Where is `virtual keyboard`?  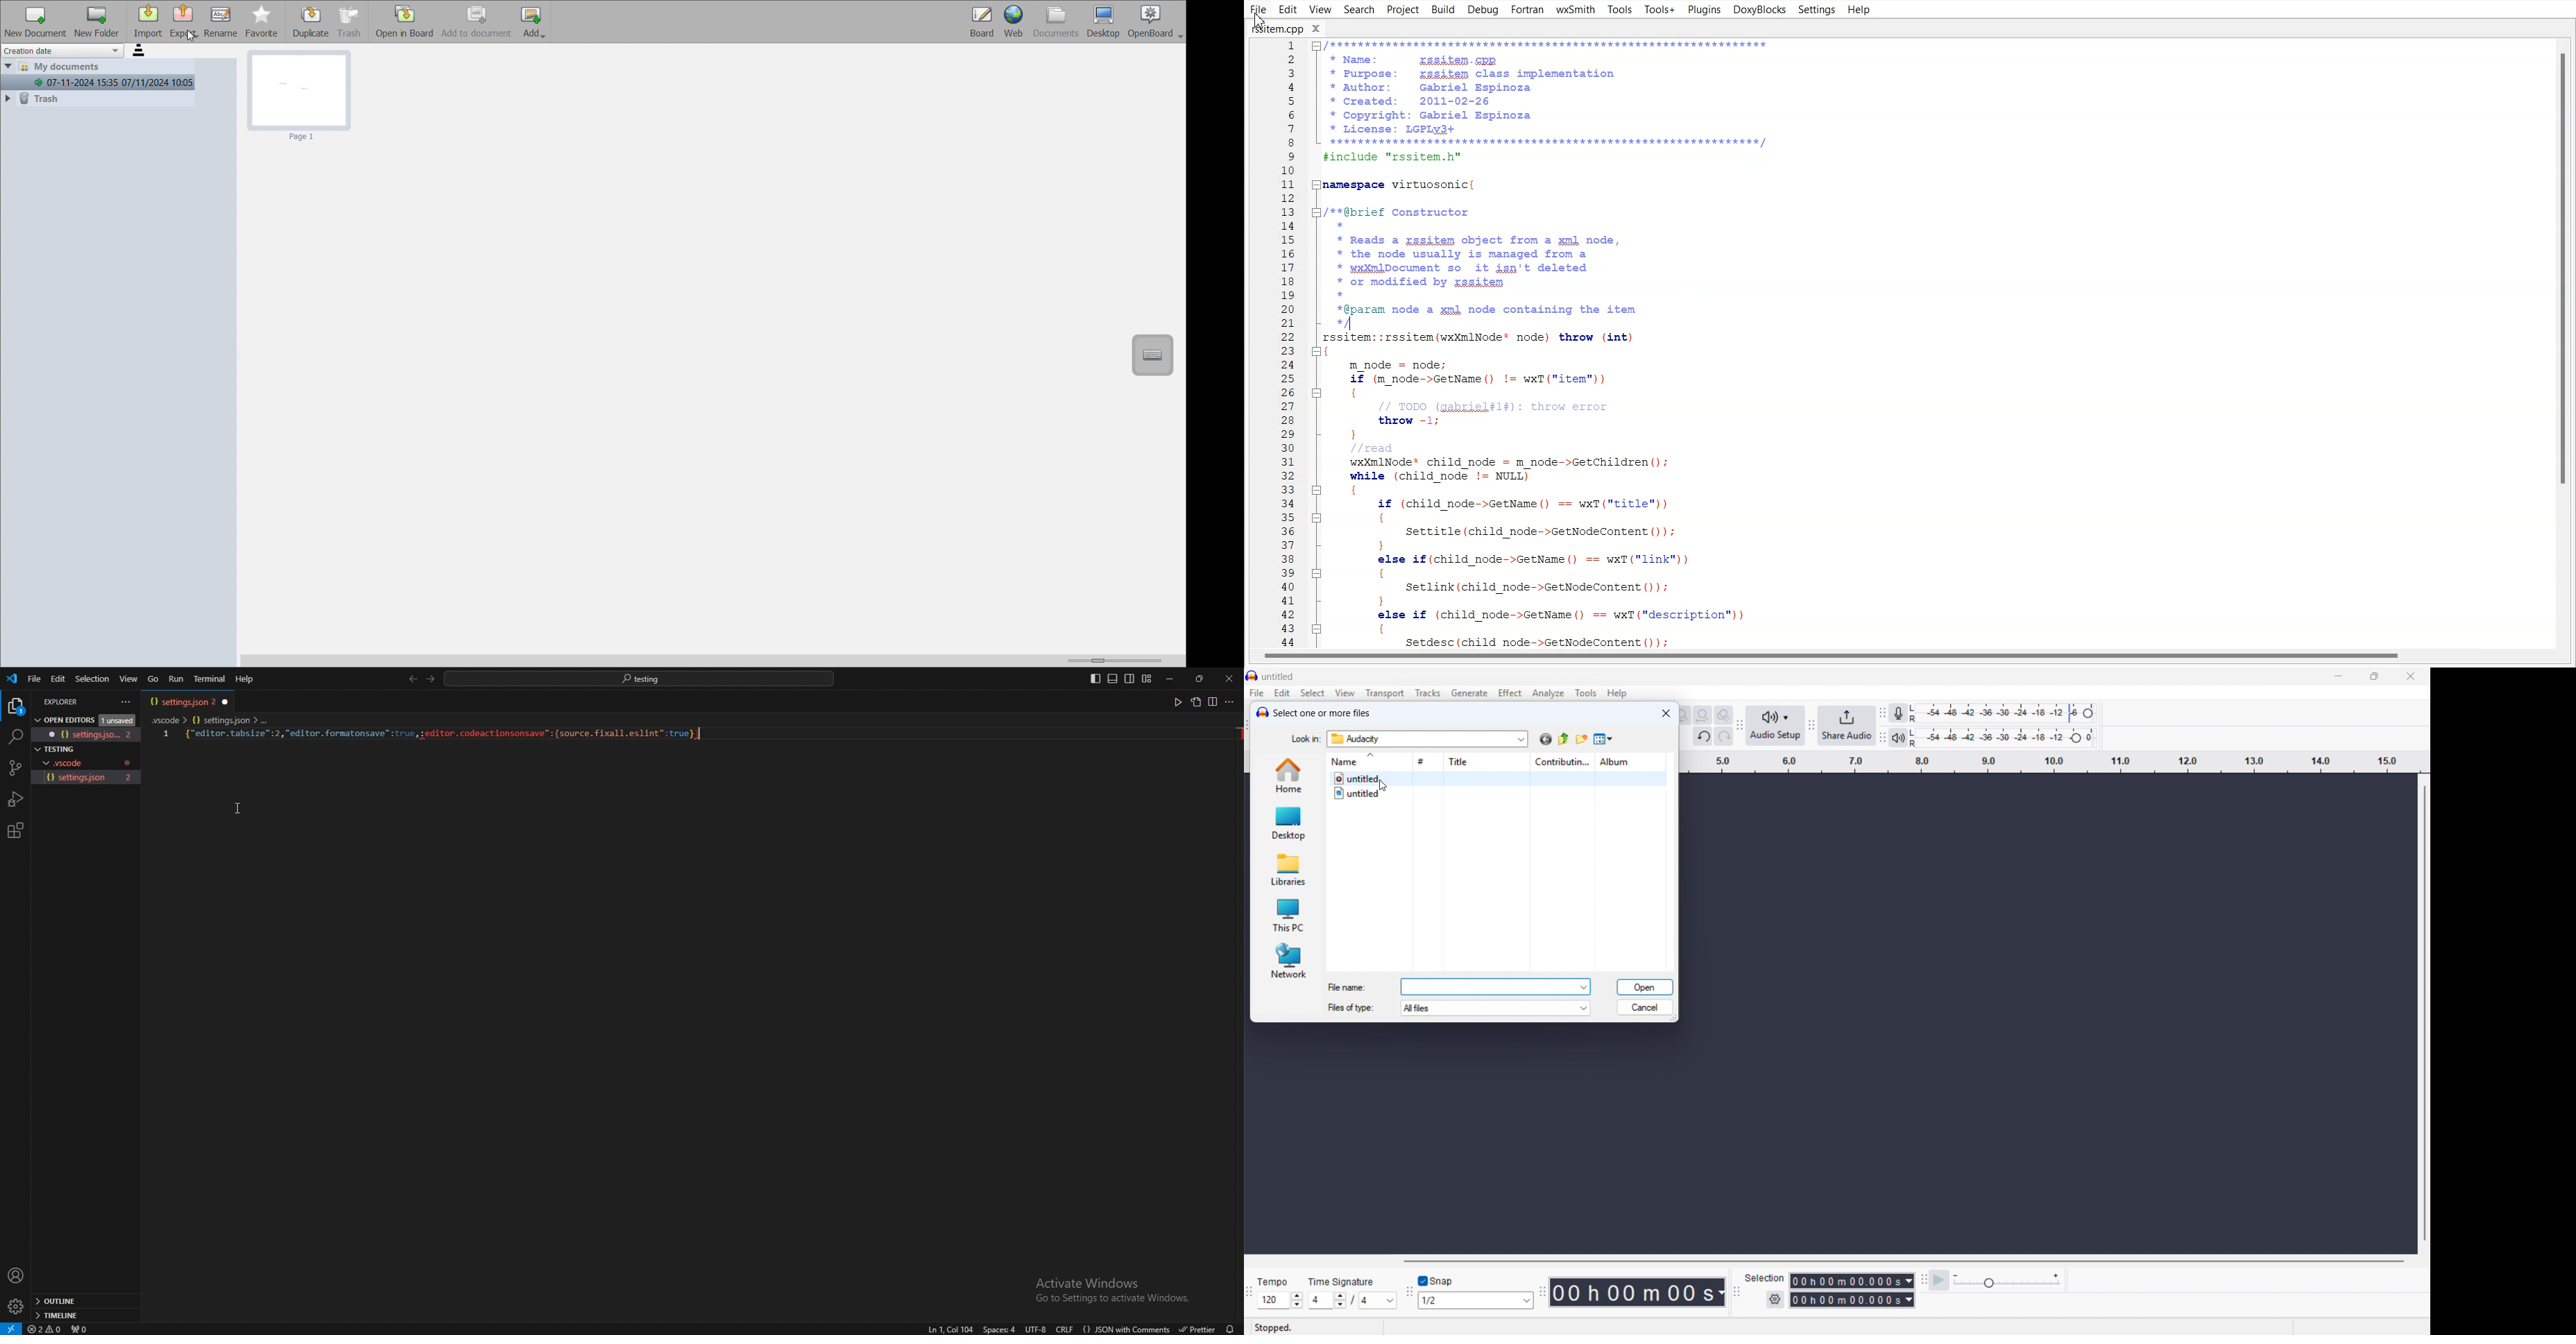
virtual keyboard is located at coordinates (1153, 355).